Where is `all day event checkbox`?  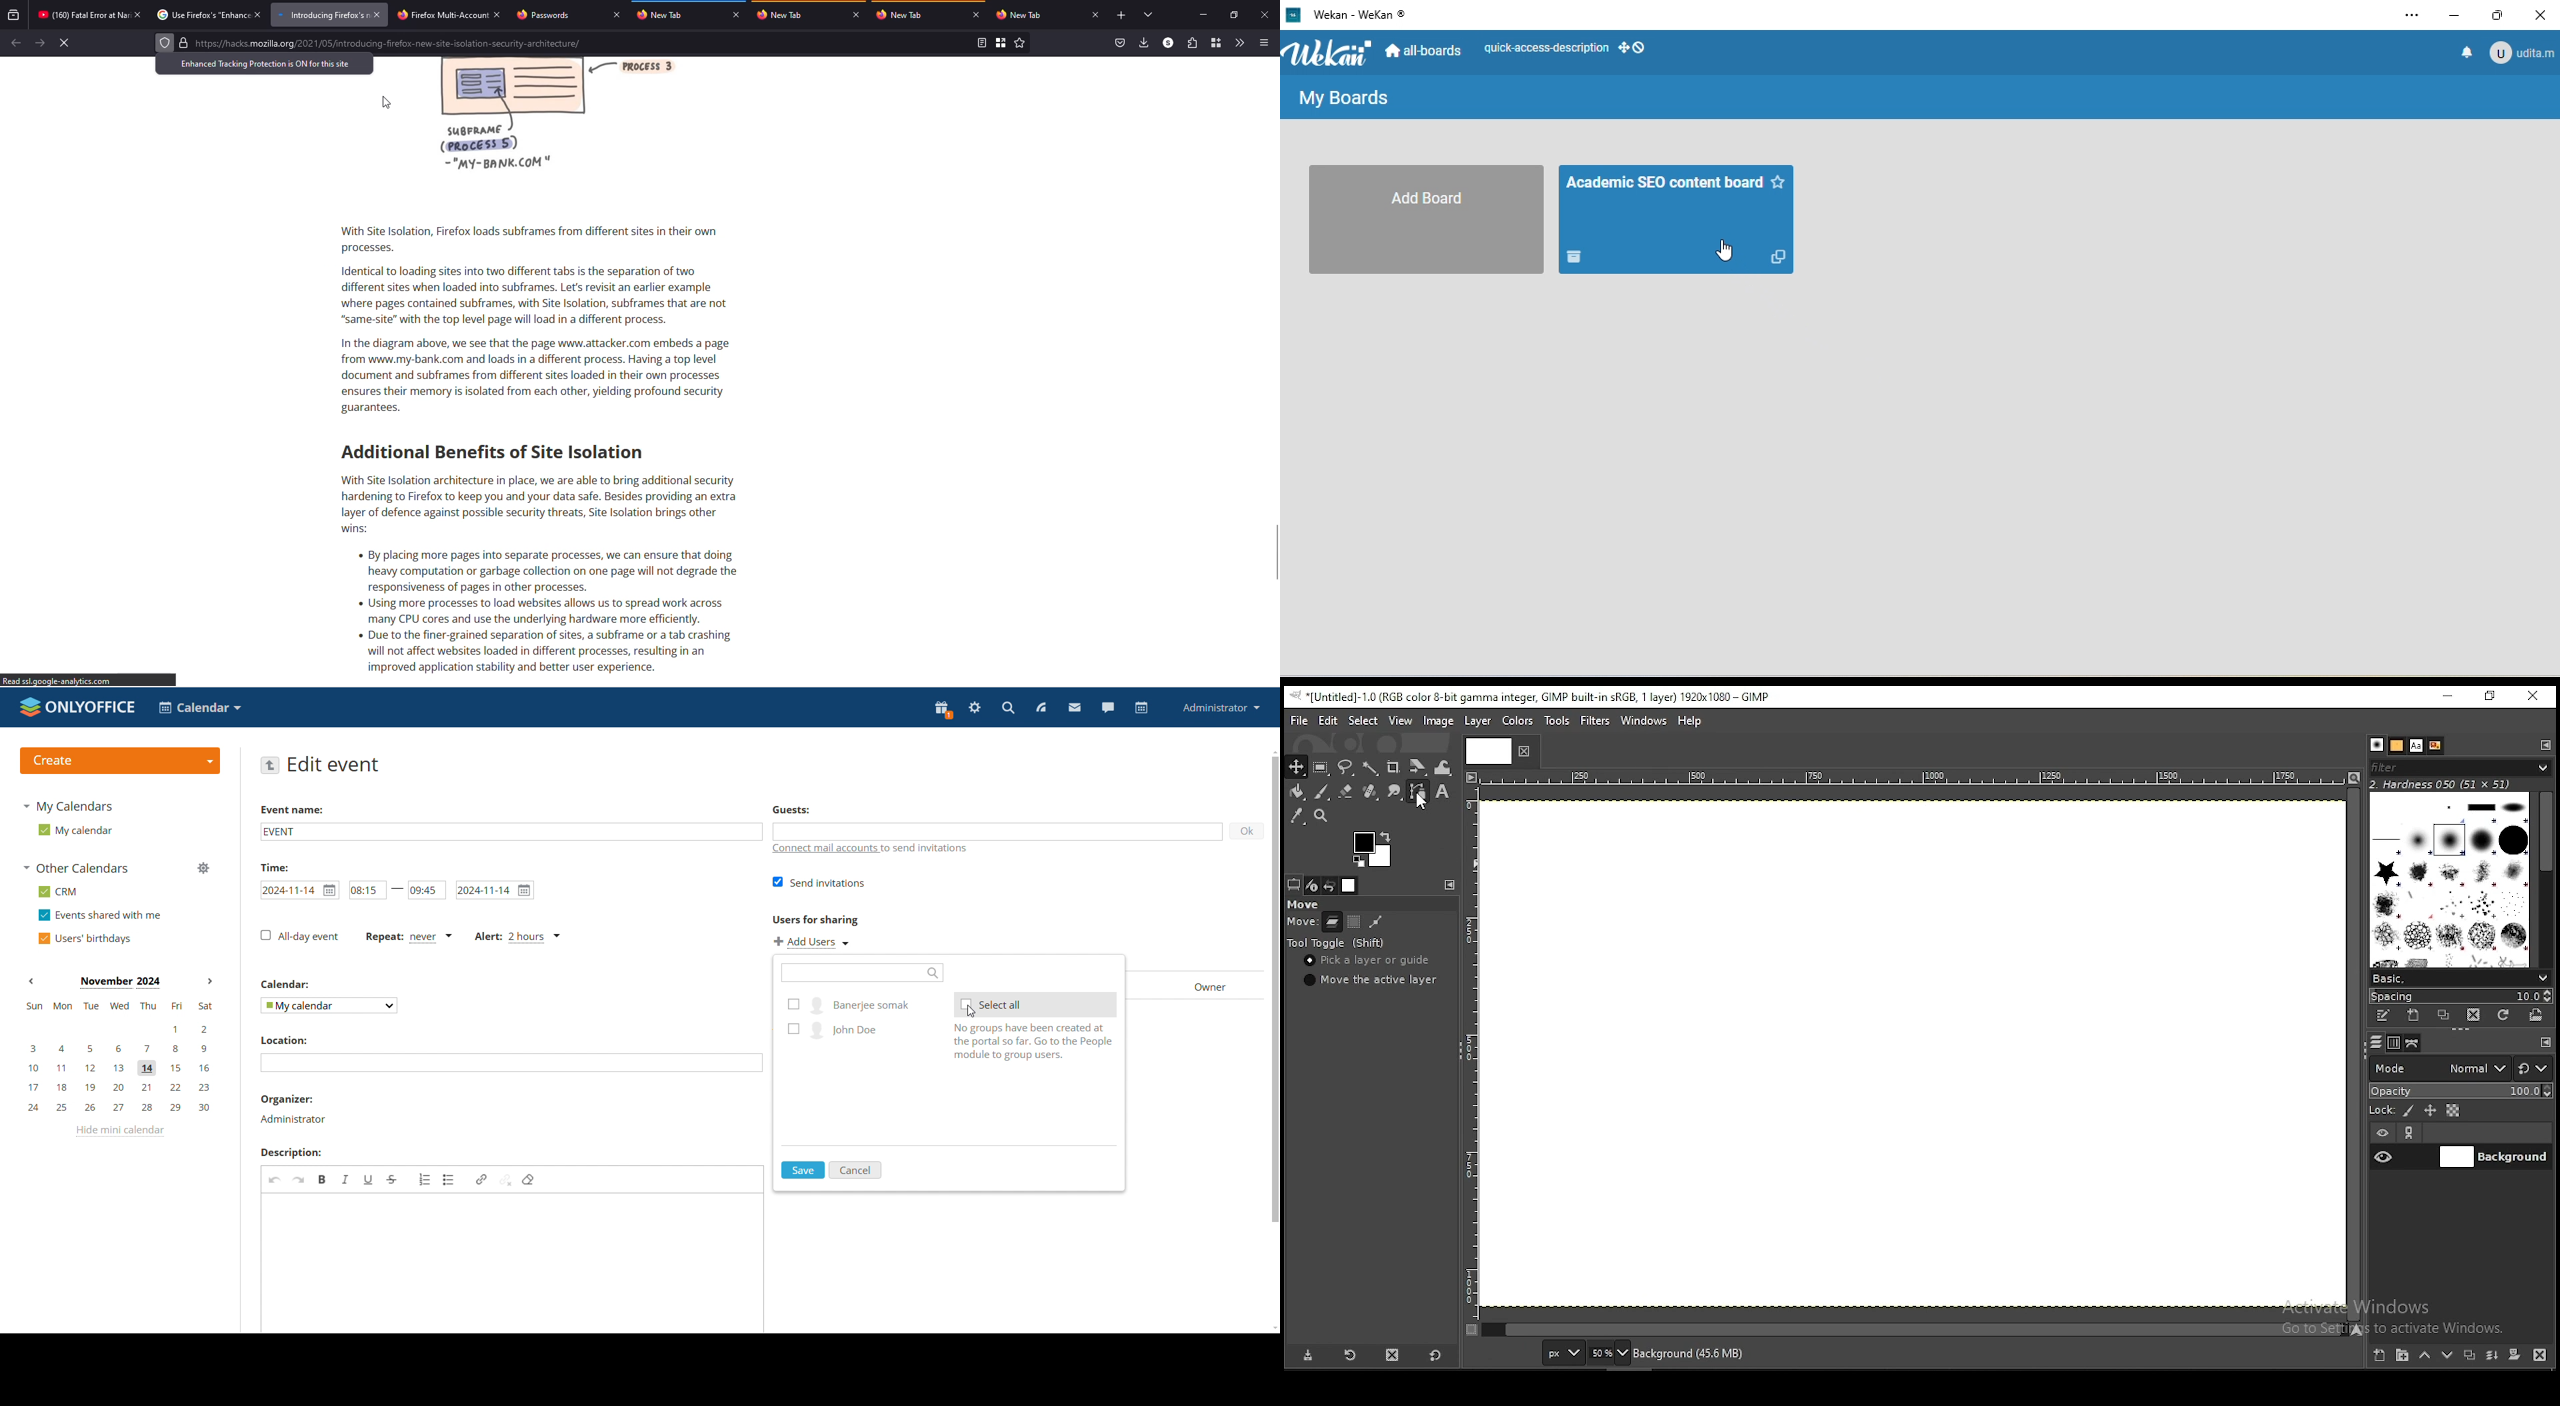
all day event checkbox is located at coordinates (298, 936).